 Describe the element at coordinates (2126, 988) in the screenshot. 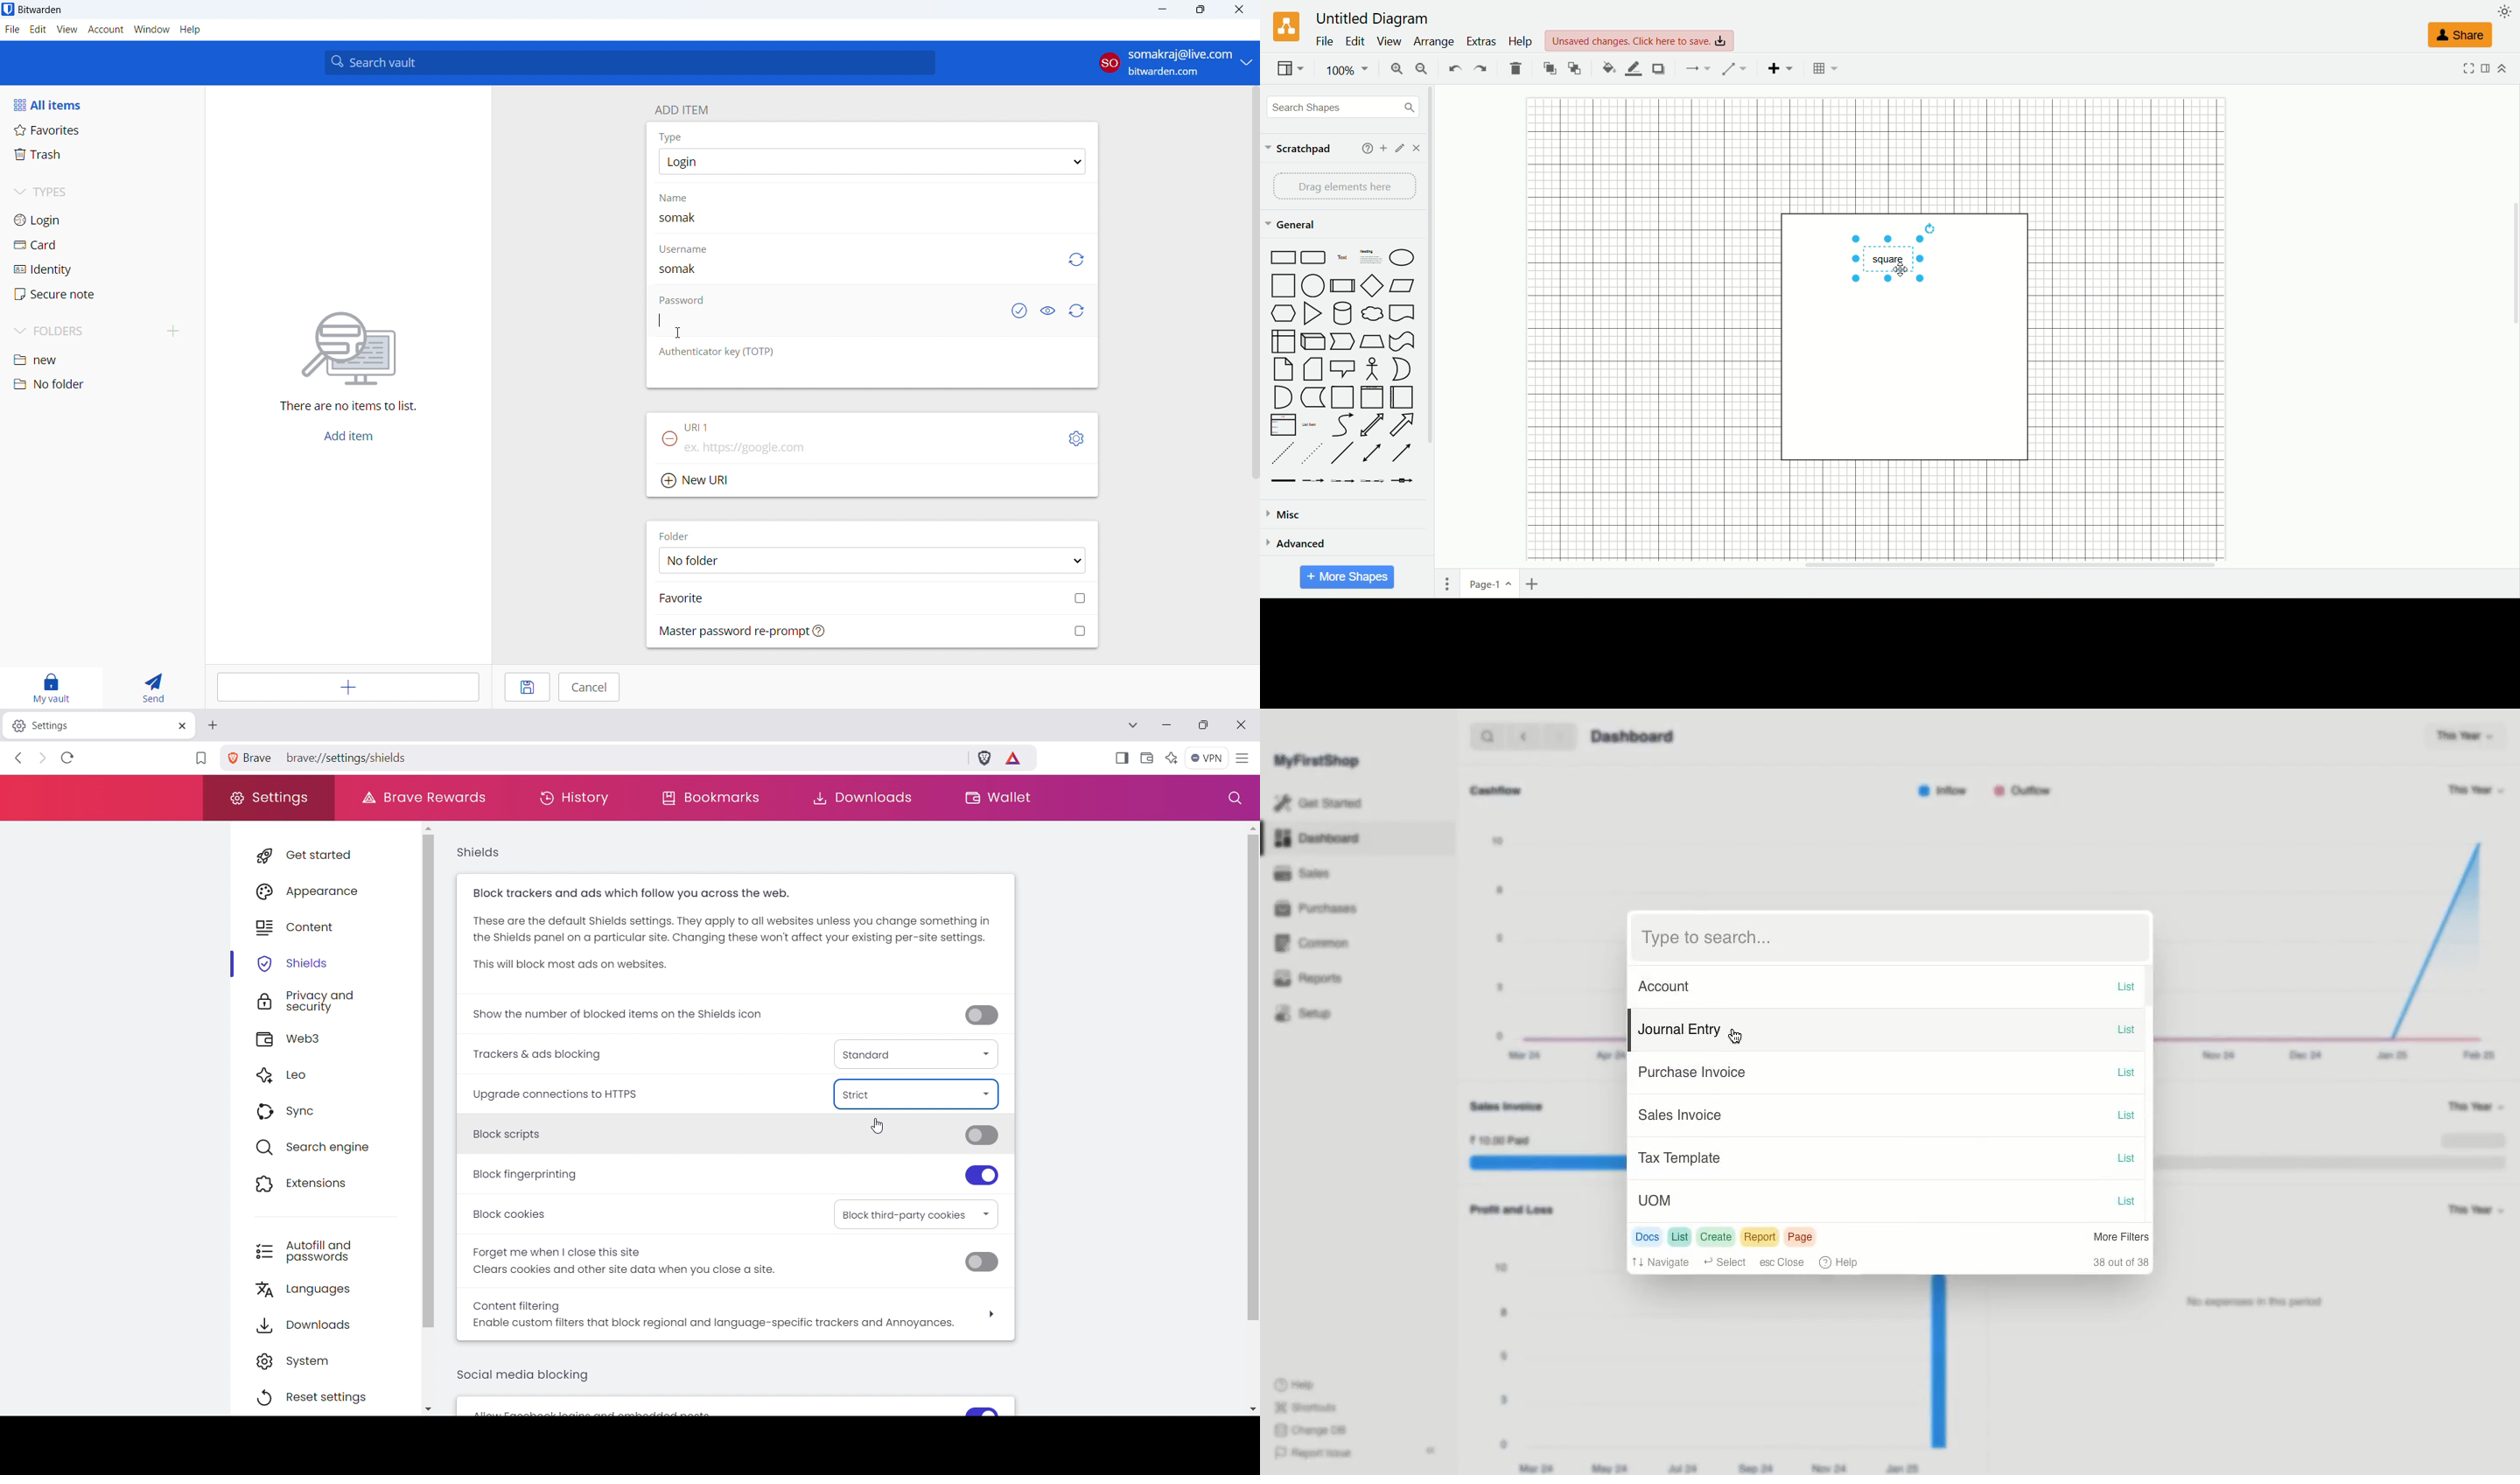

I see `List` at that location.